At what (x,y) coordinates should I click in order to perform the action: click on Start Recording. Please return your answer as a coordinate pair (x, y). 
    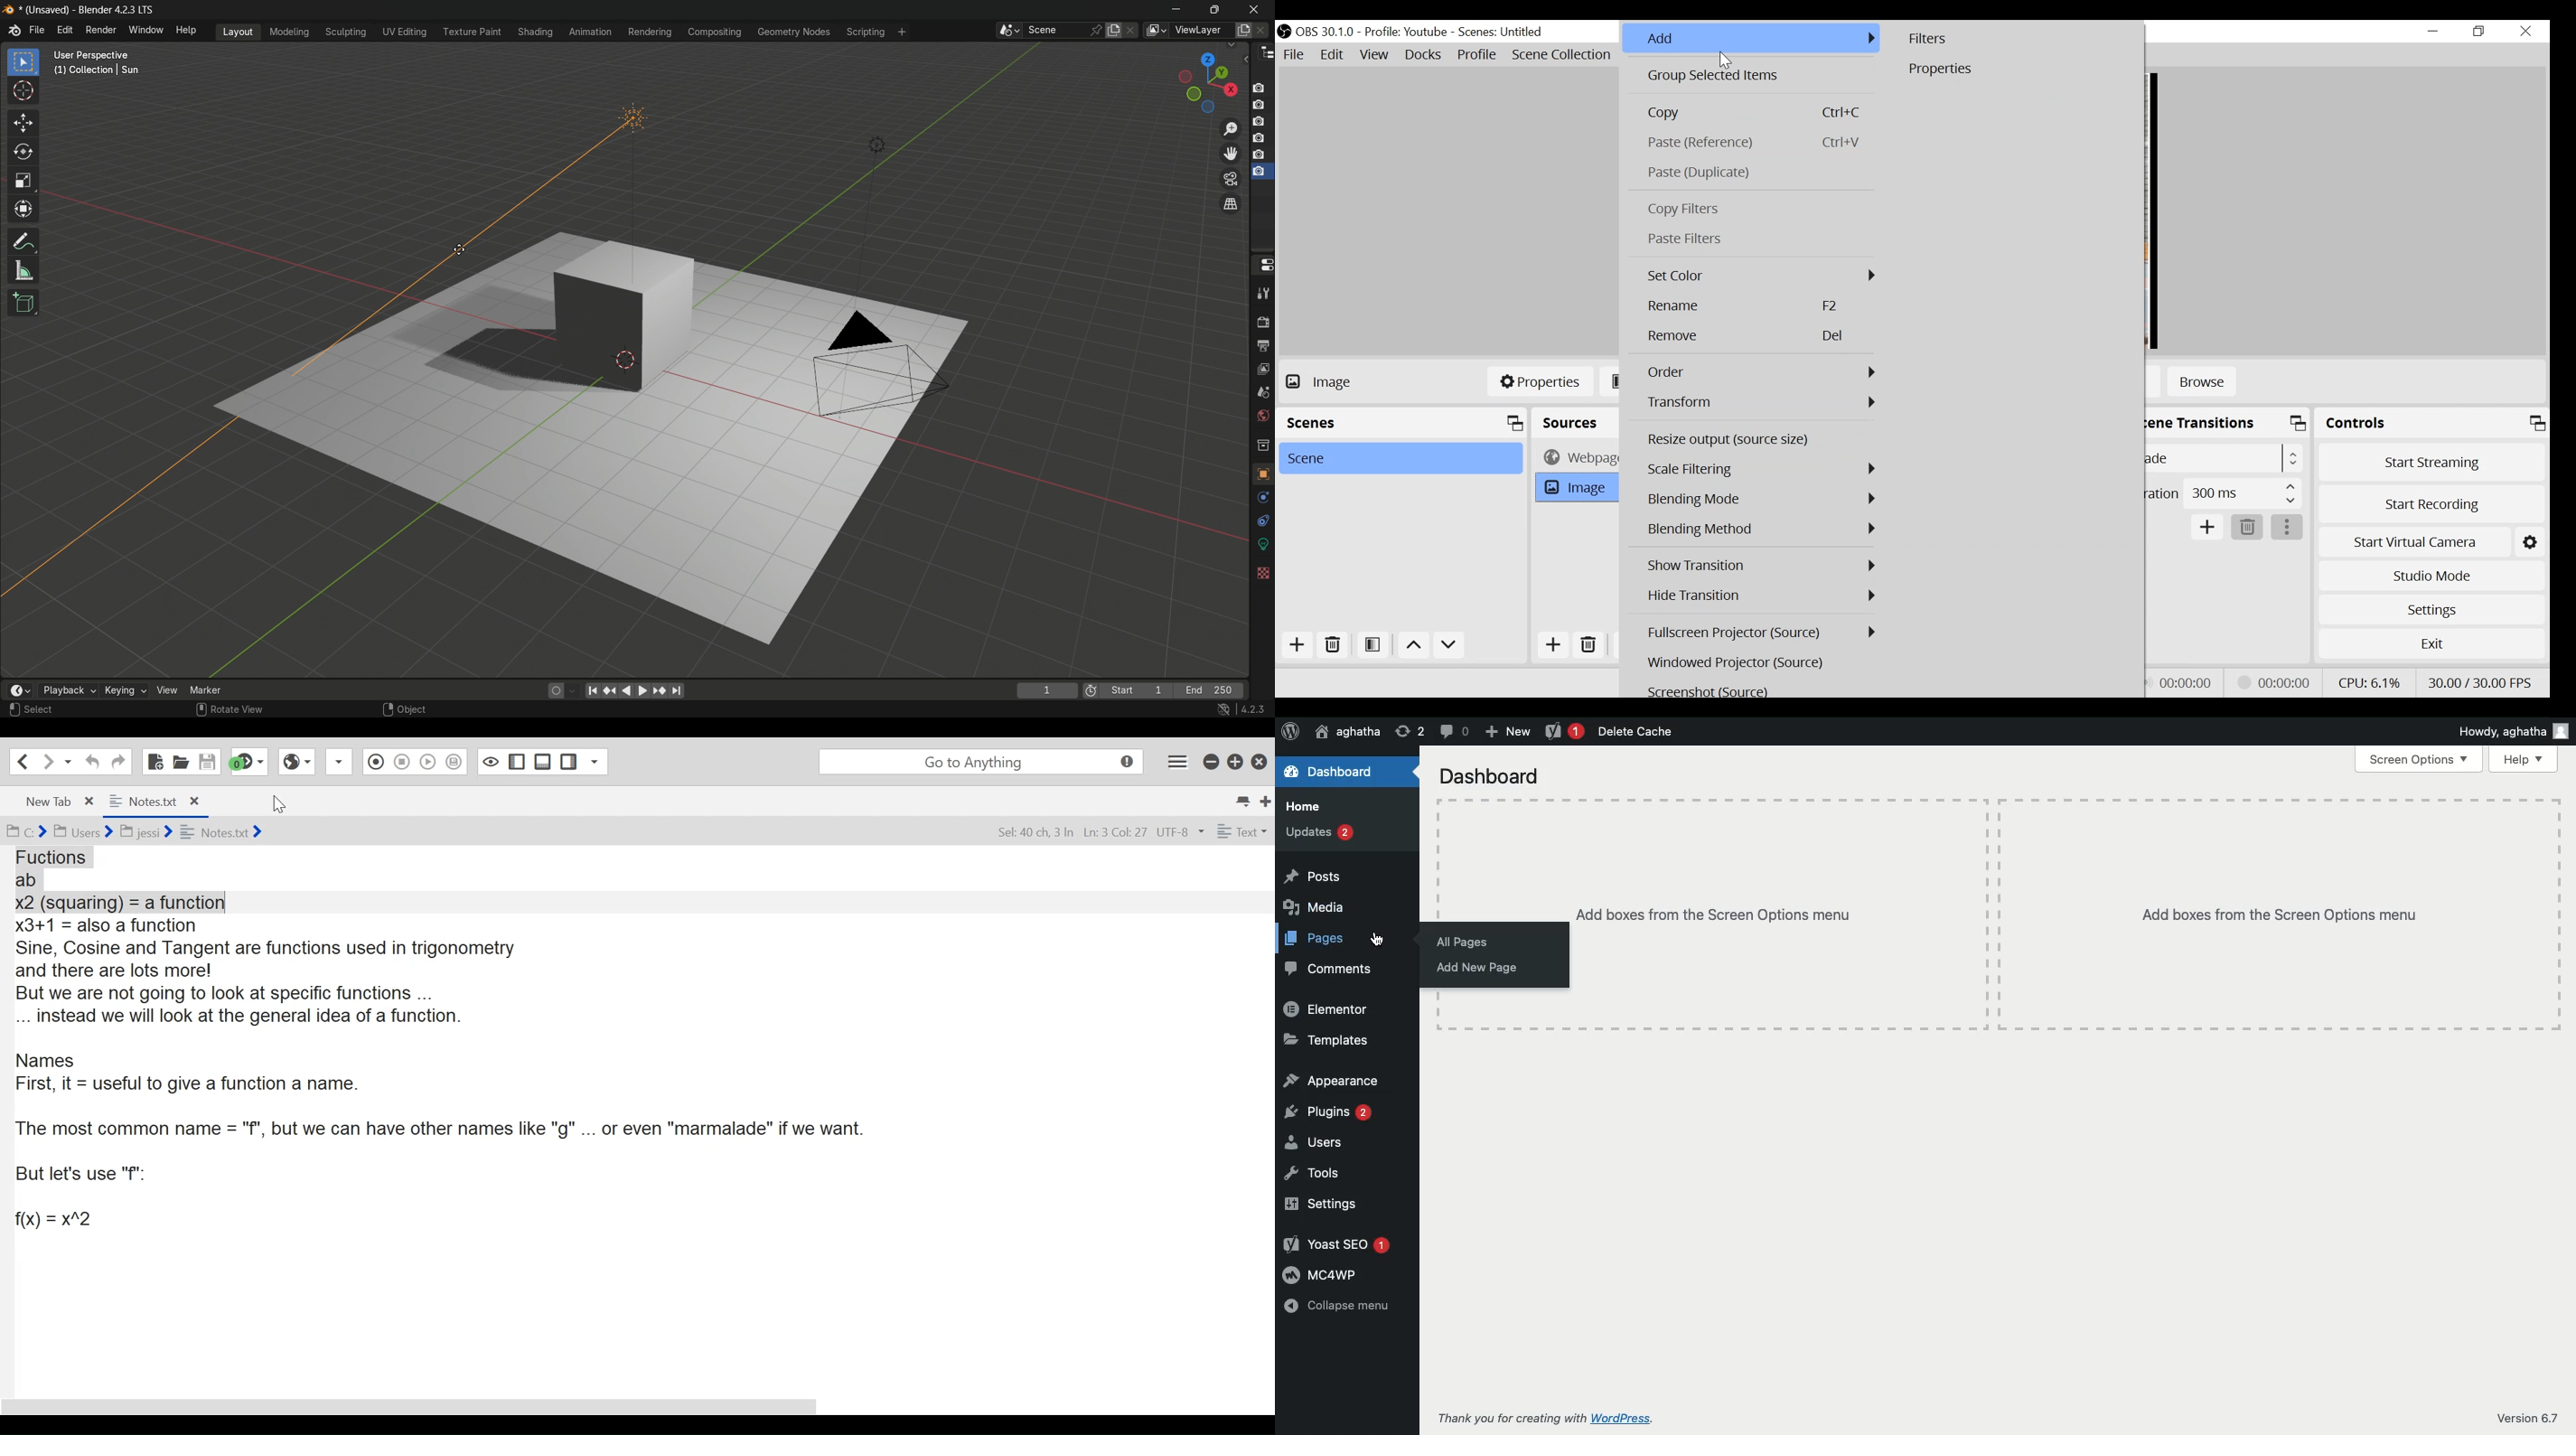
    Looking at the image, I should click on (2432, 506).